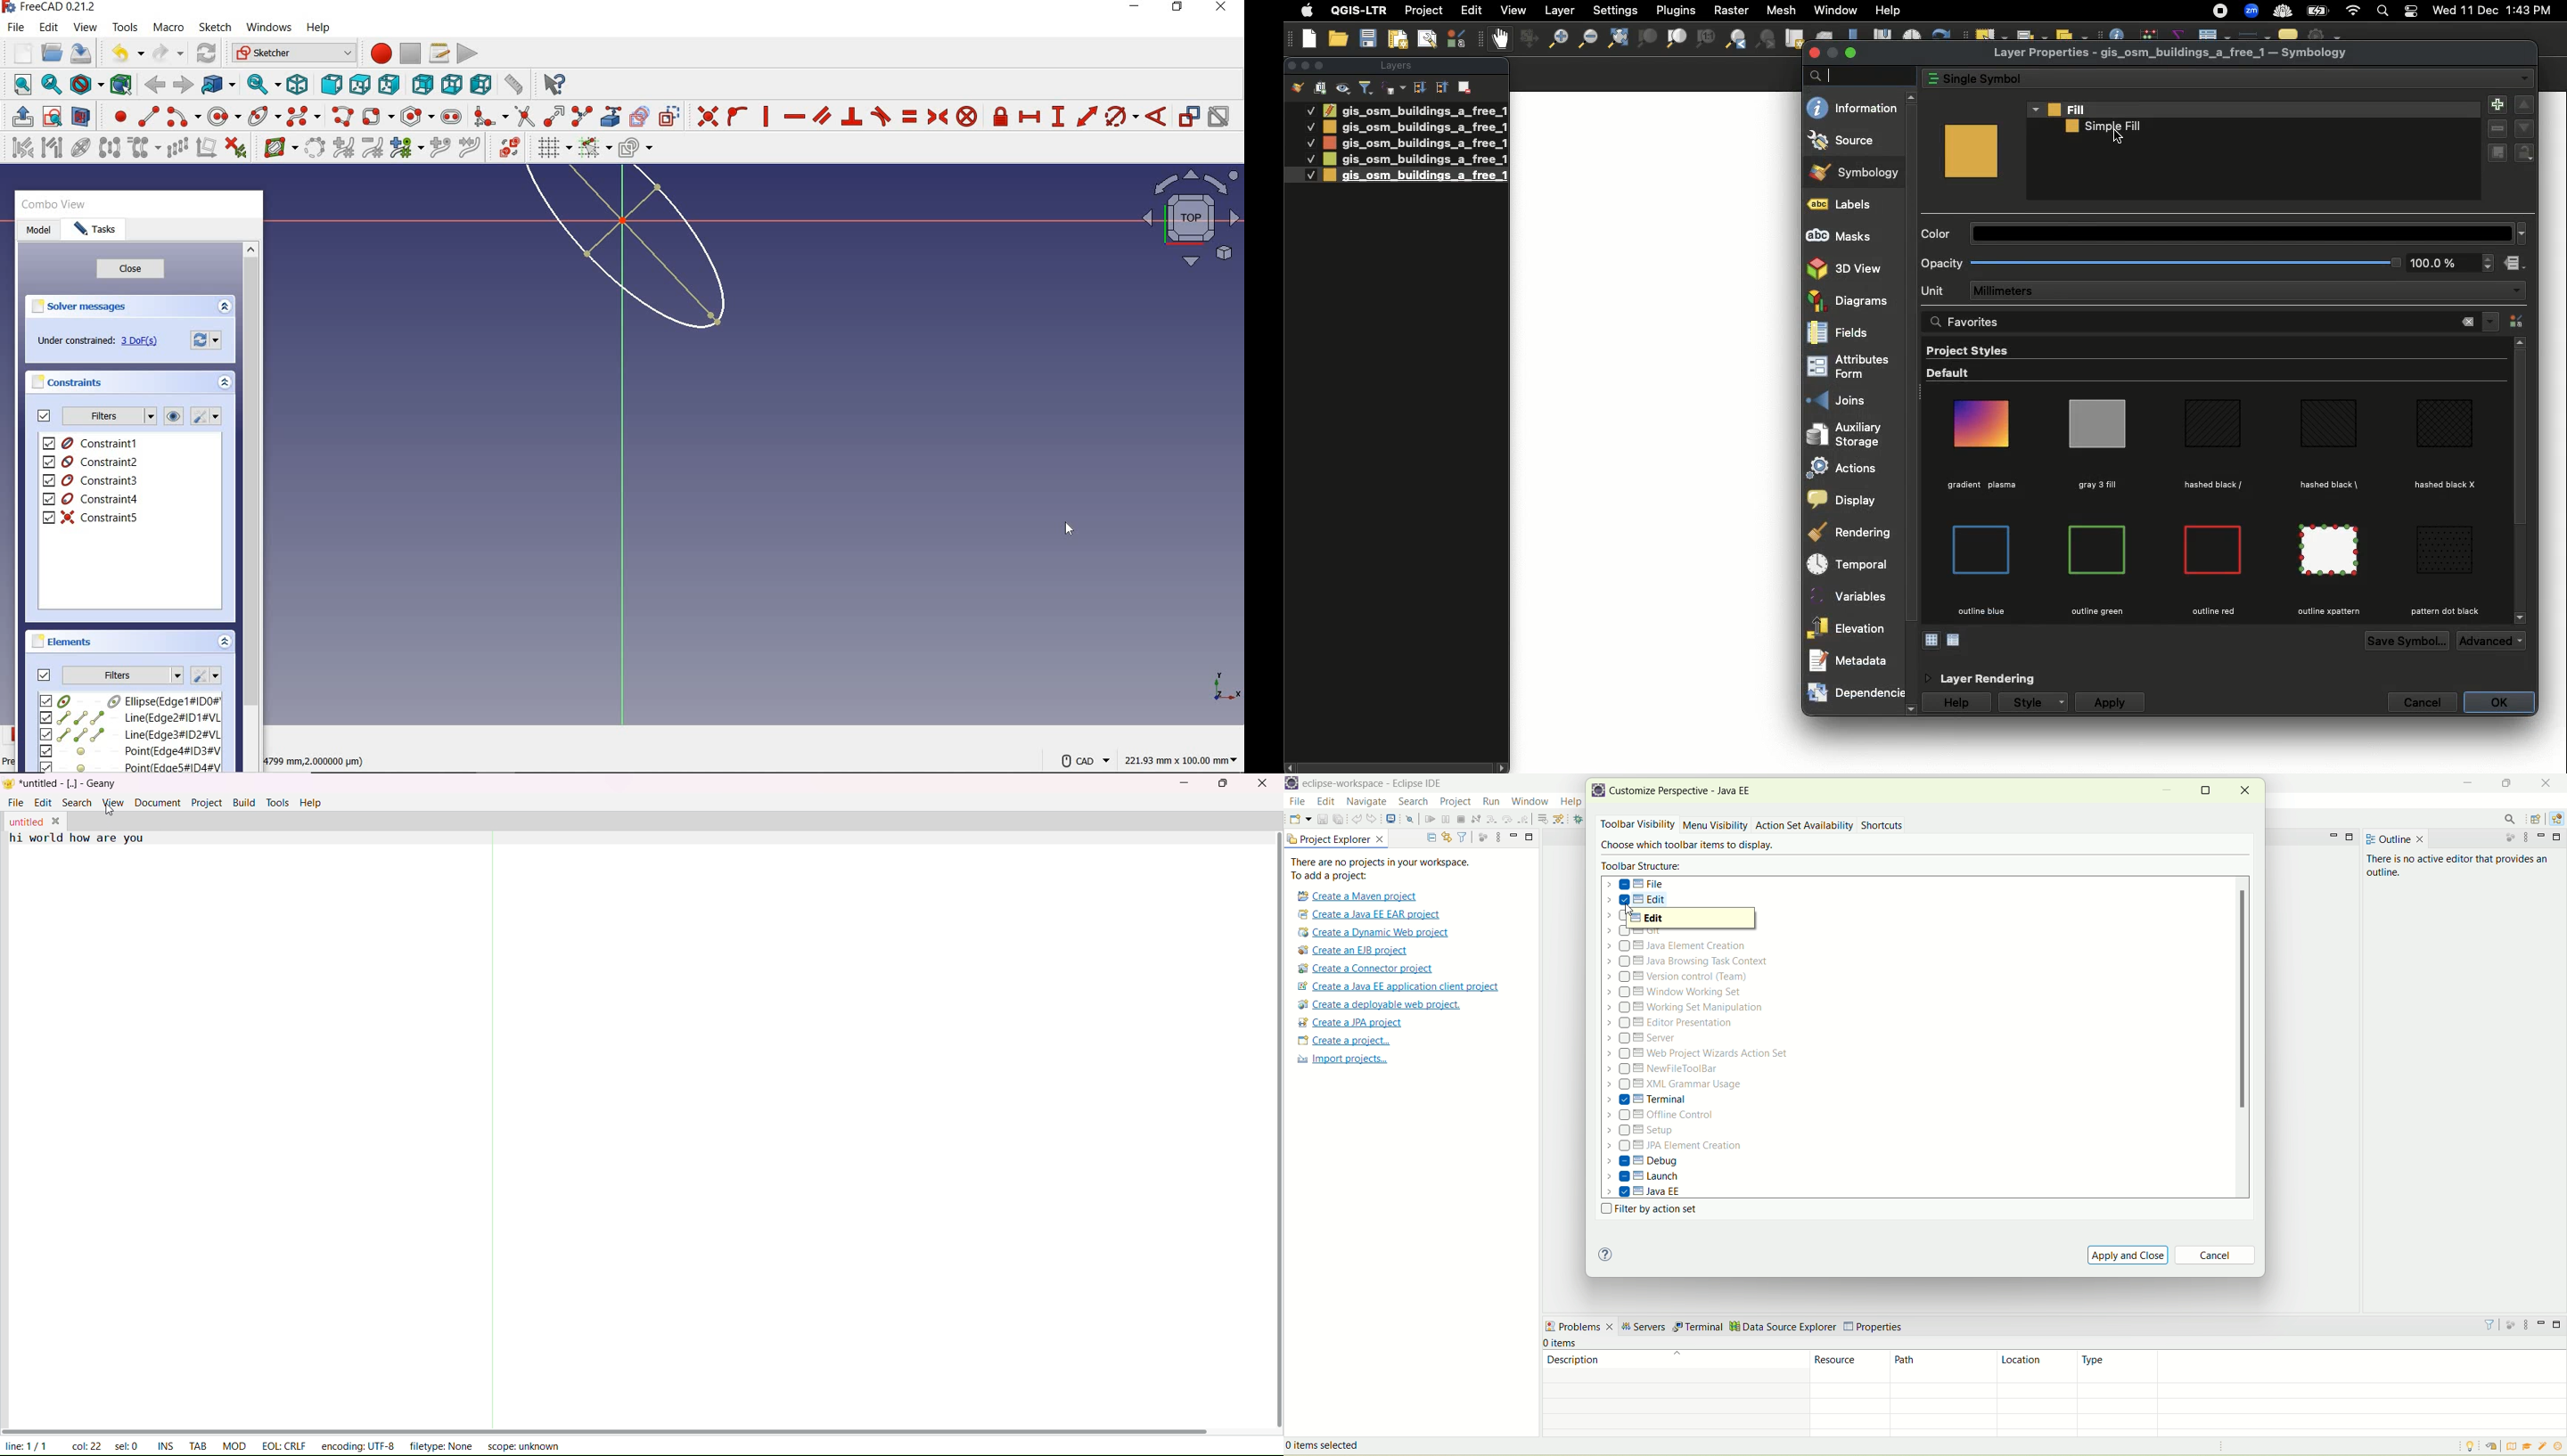 This screenshot has height=1456, width=2576. Describe the element at coordinates (1378, 1005) in the screenshot. I see `create a deployable web project` at that location.